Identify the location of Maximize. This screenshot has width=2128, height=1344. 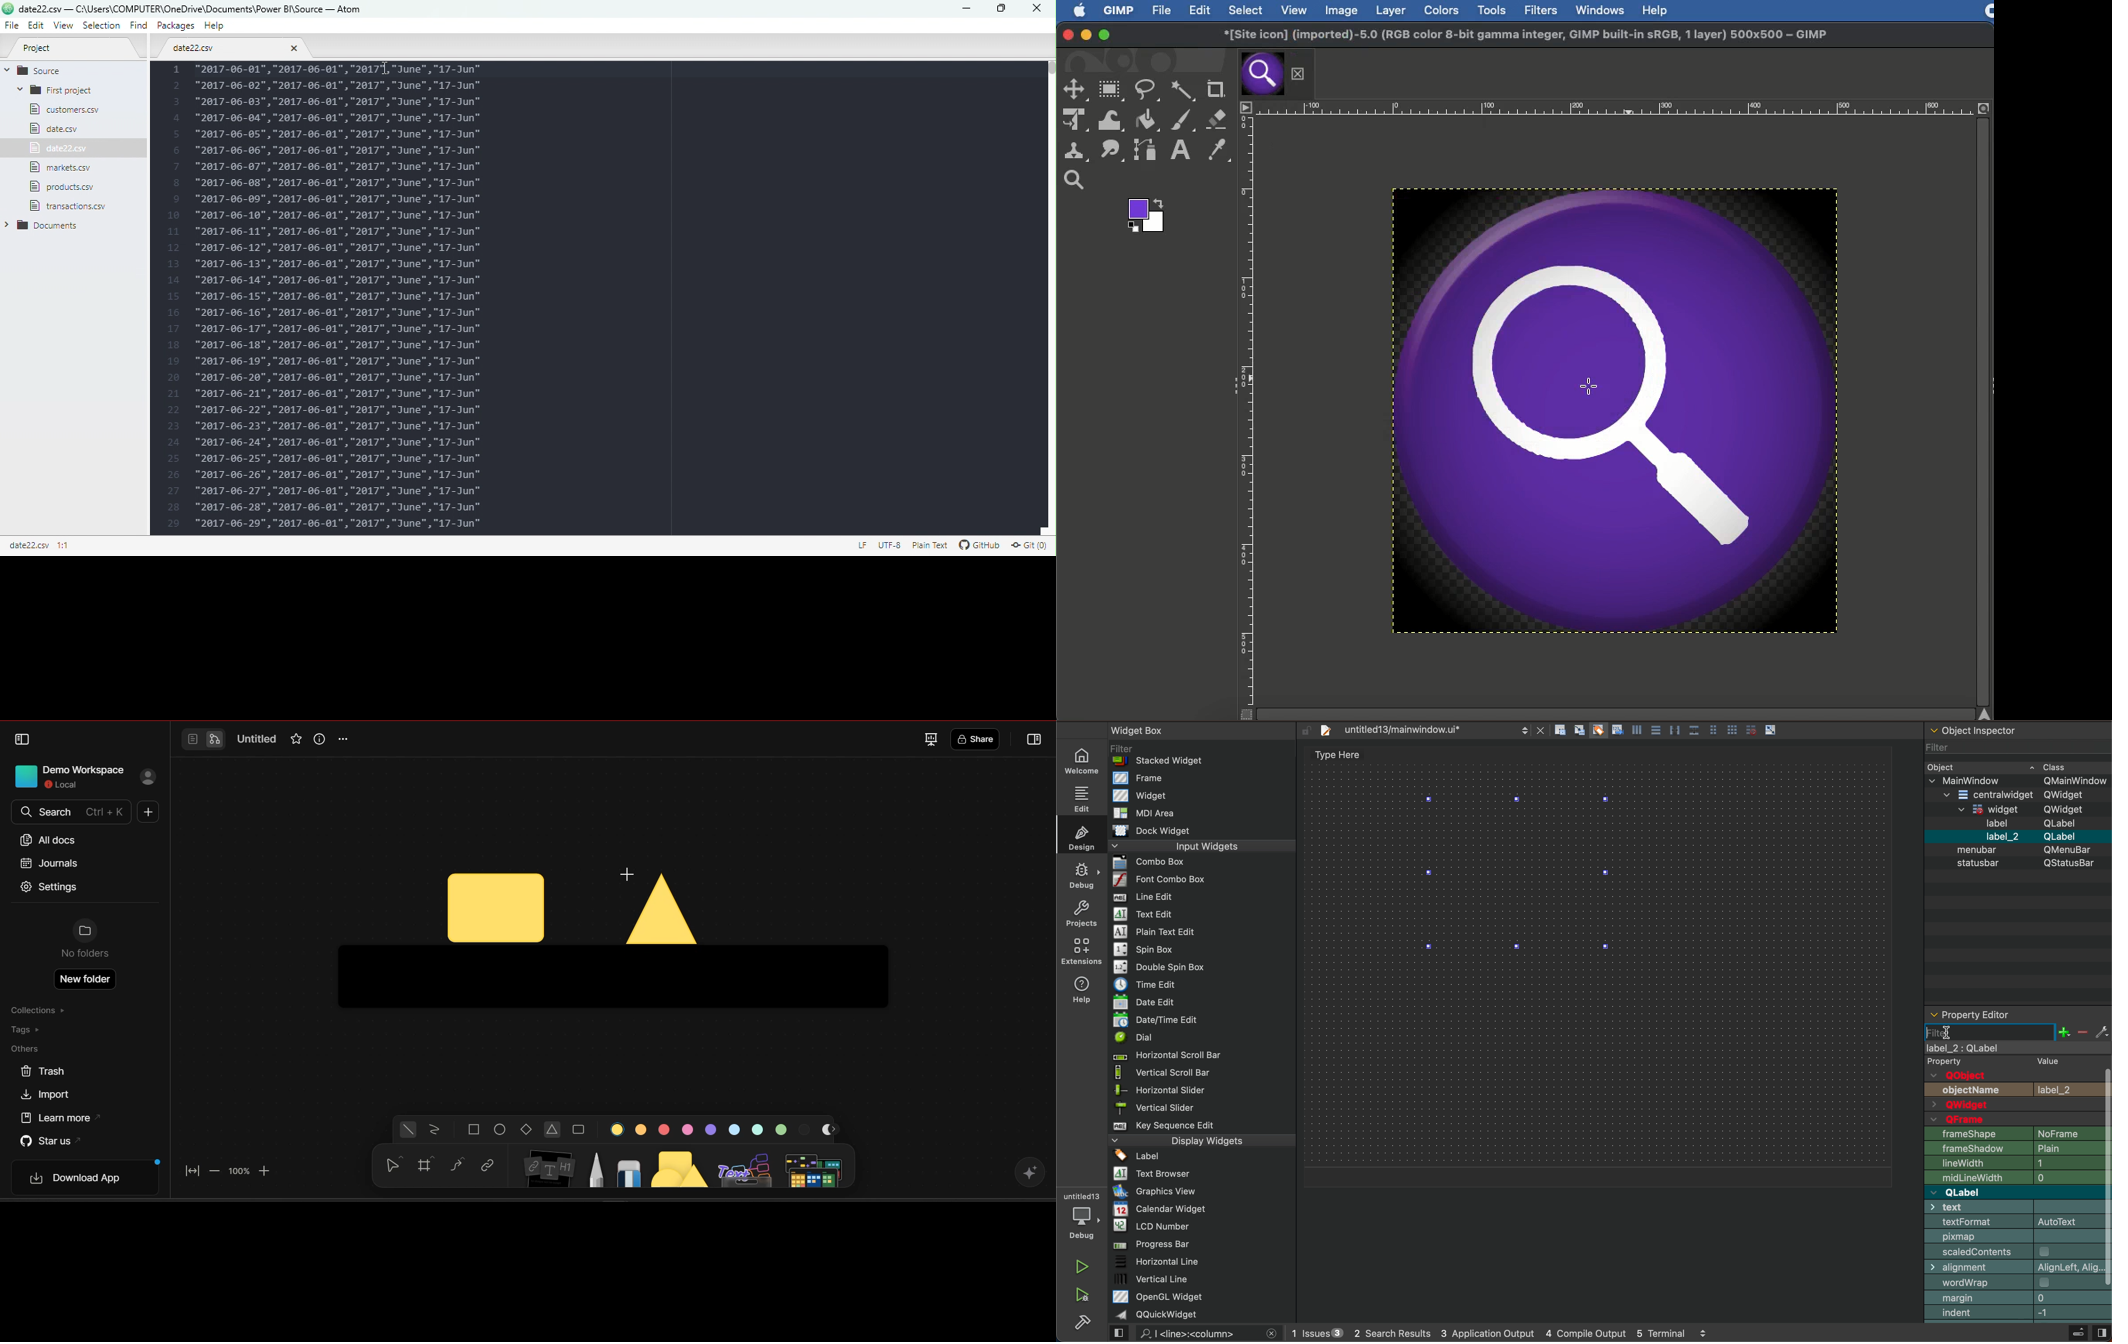
(1103, 36).